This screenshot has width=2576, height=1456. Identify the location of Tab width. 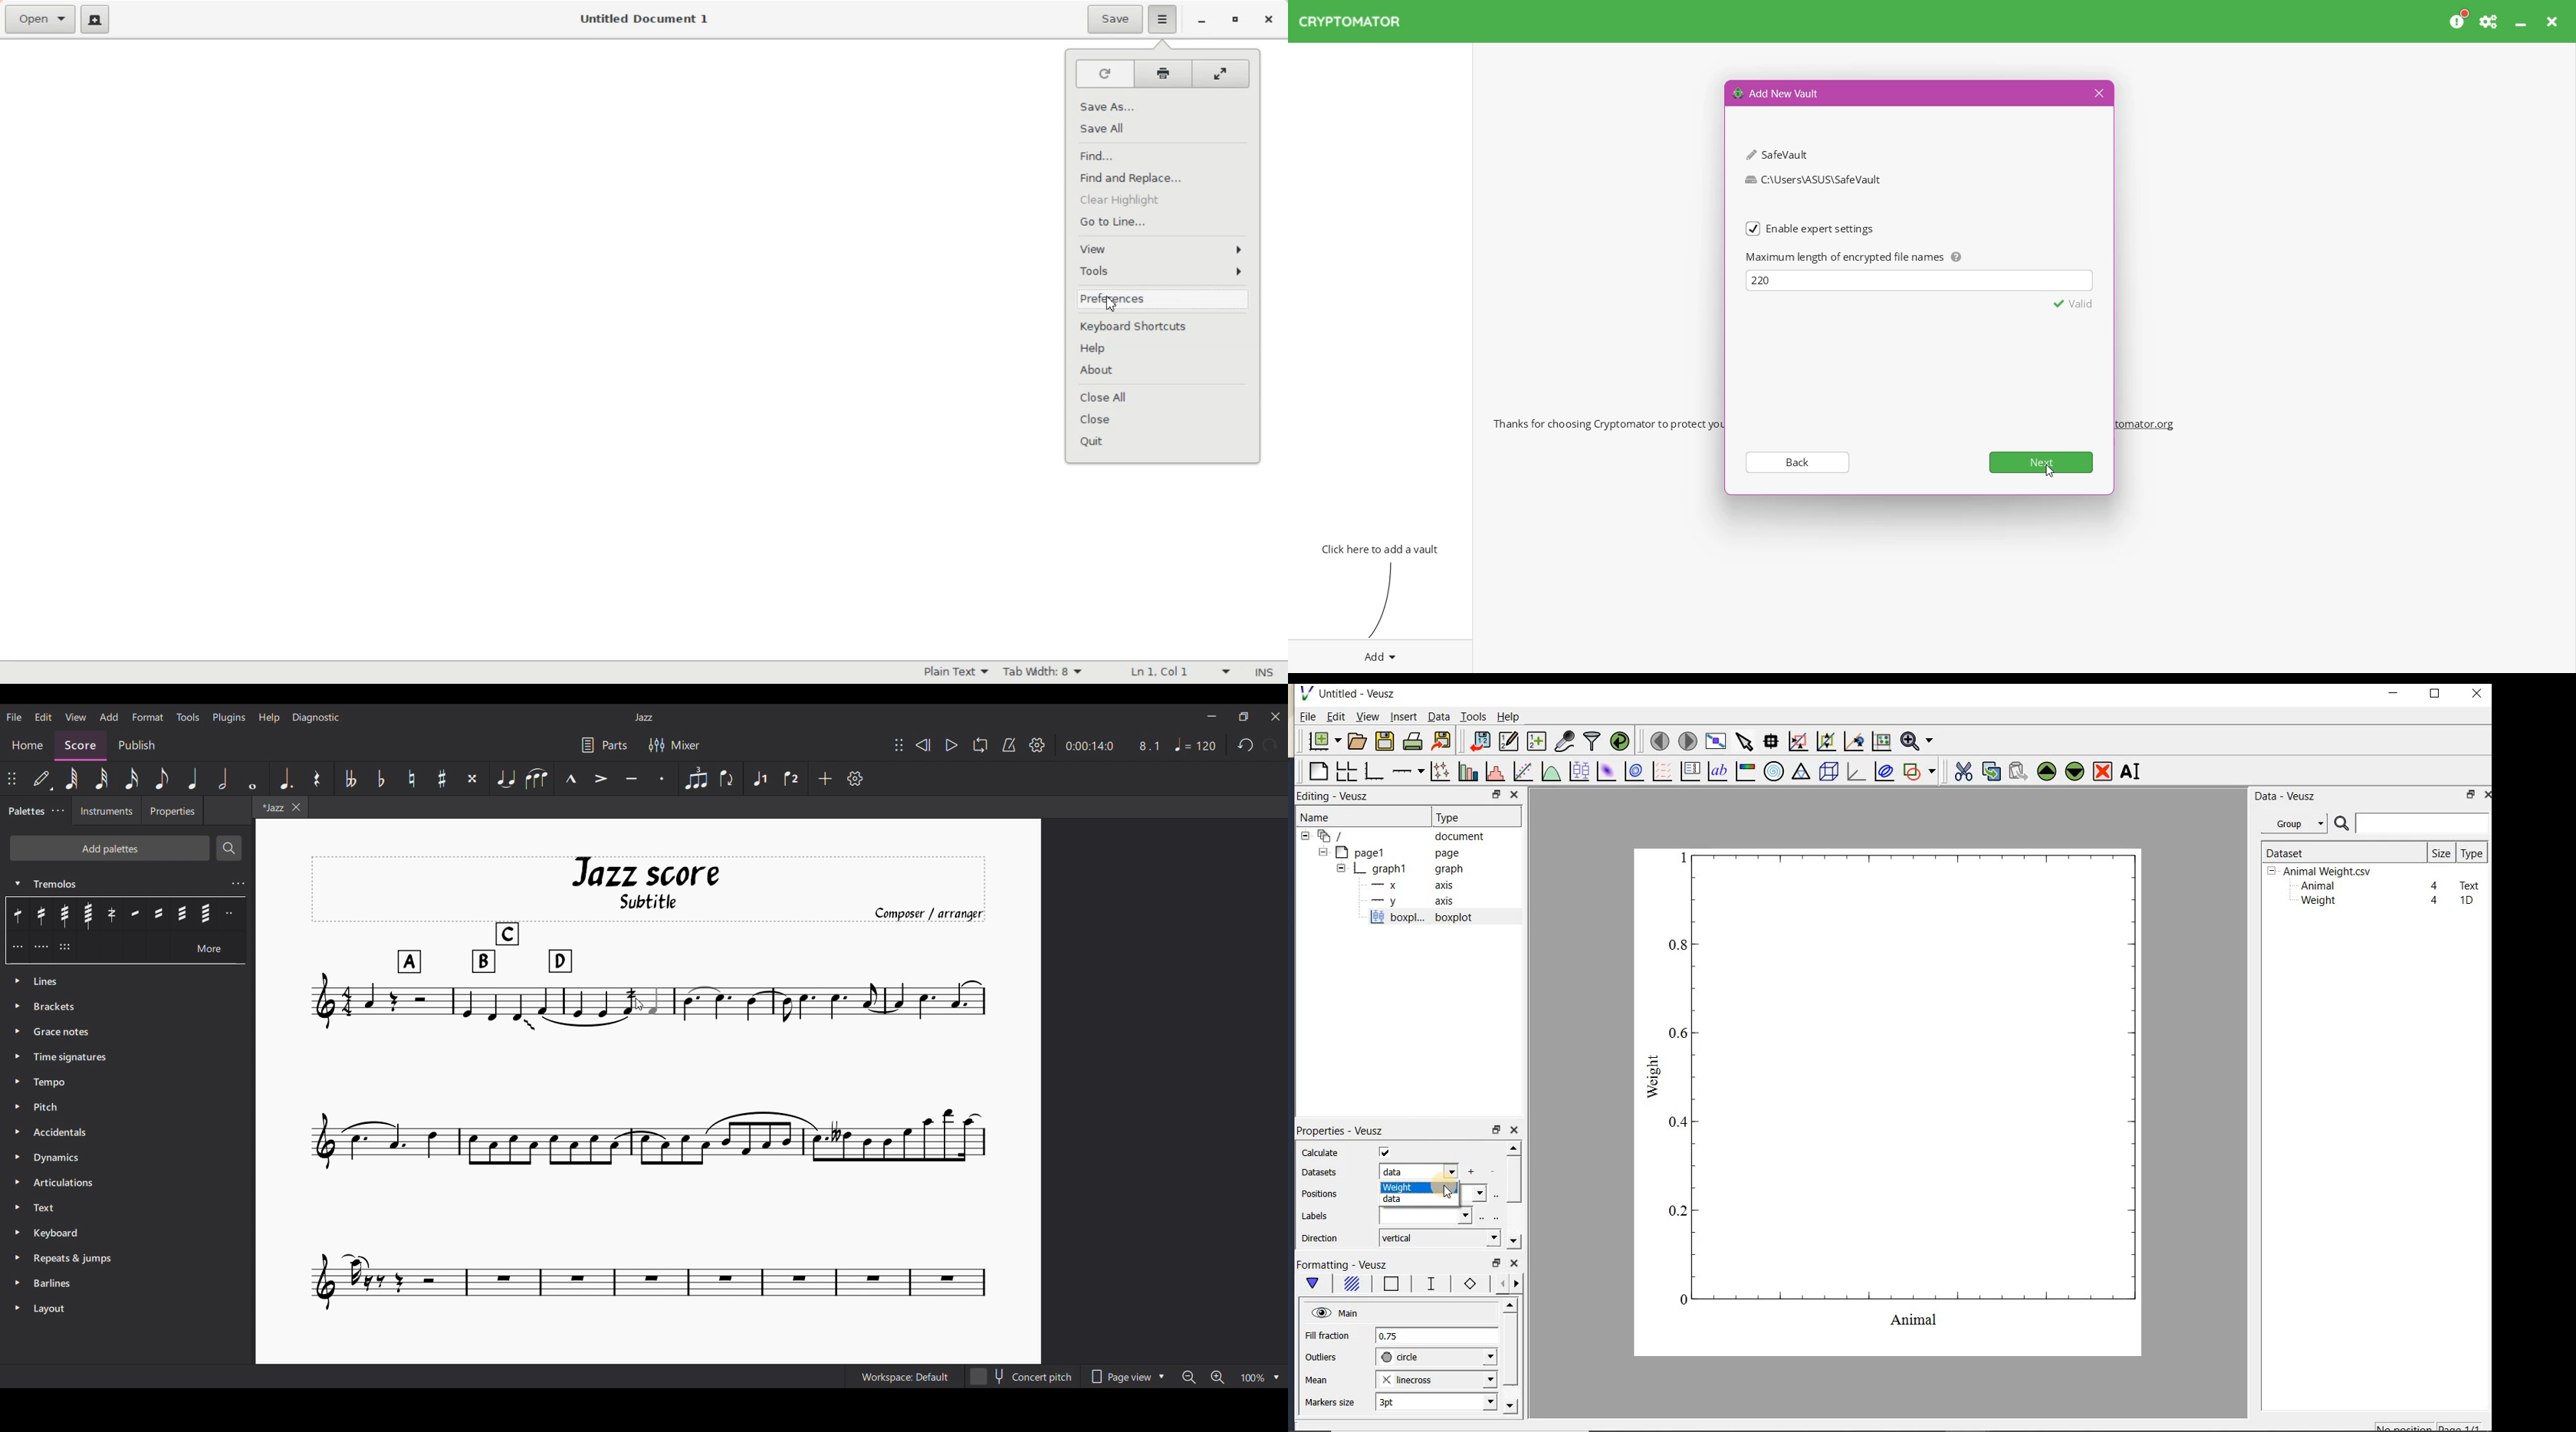
(1043, 672).